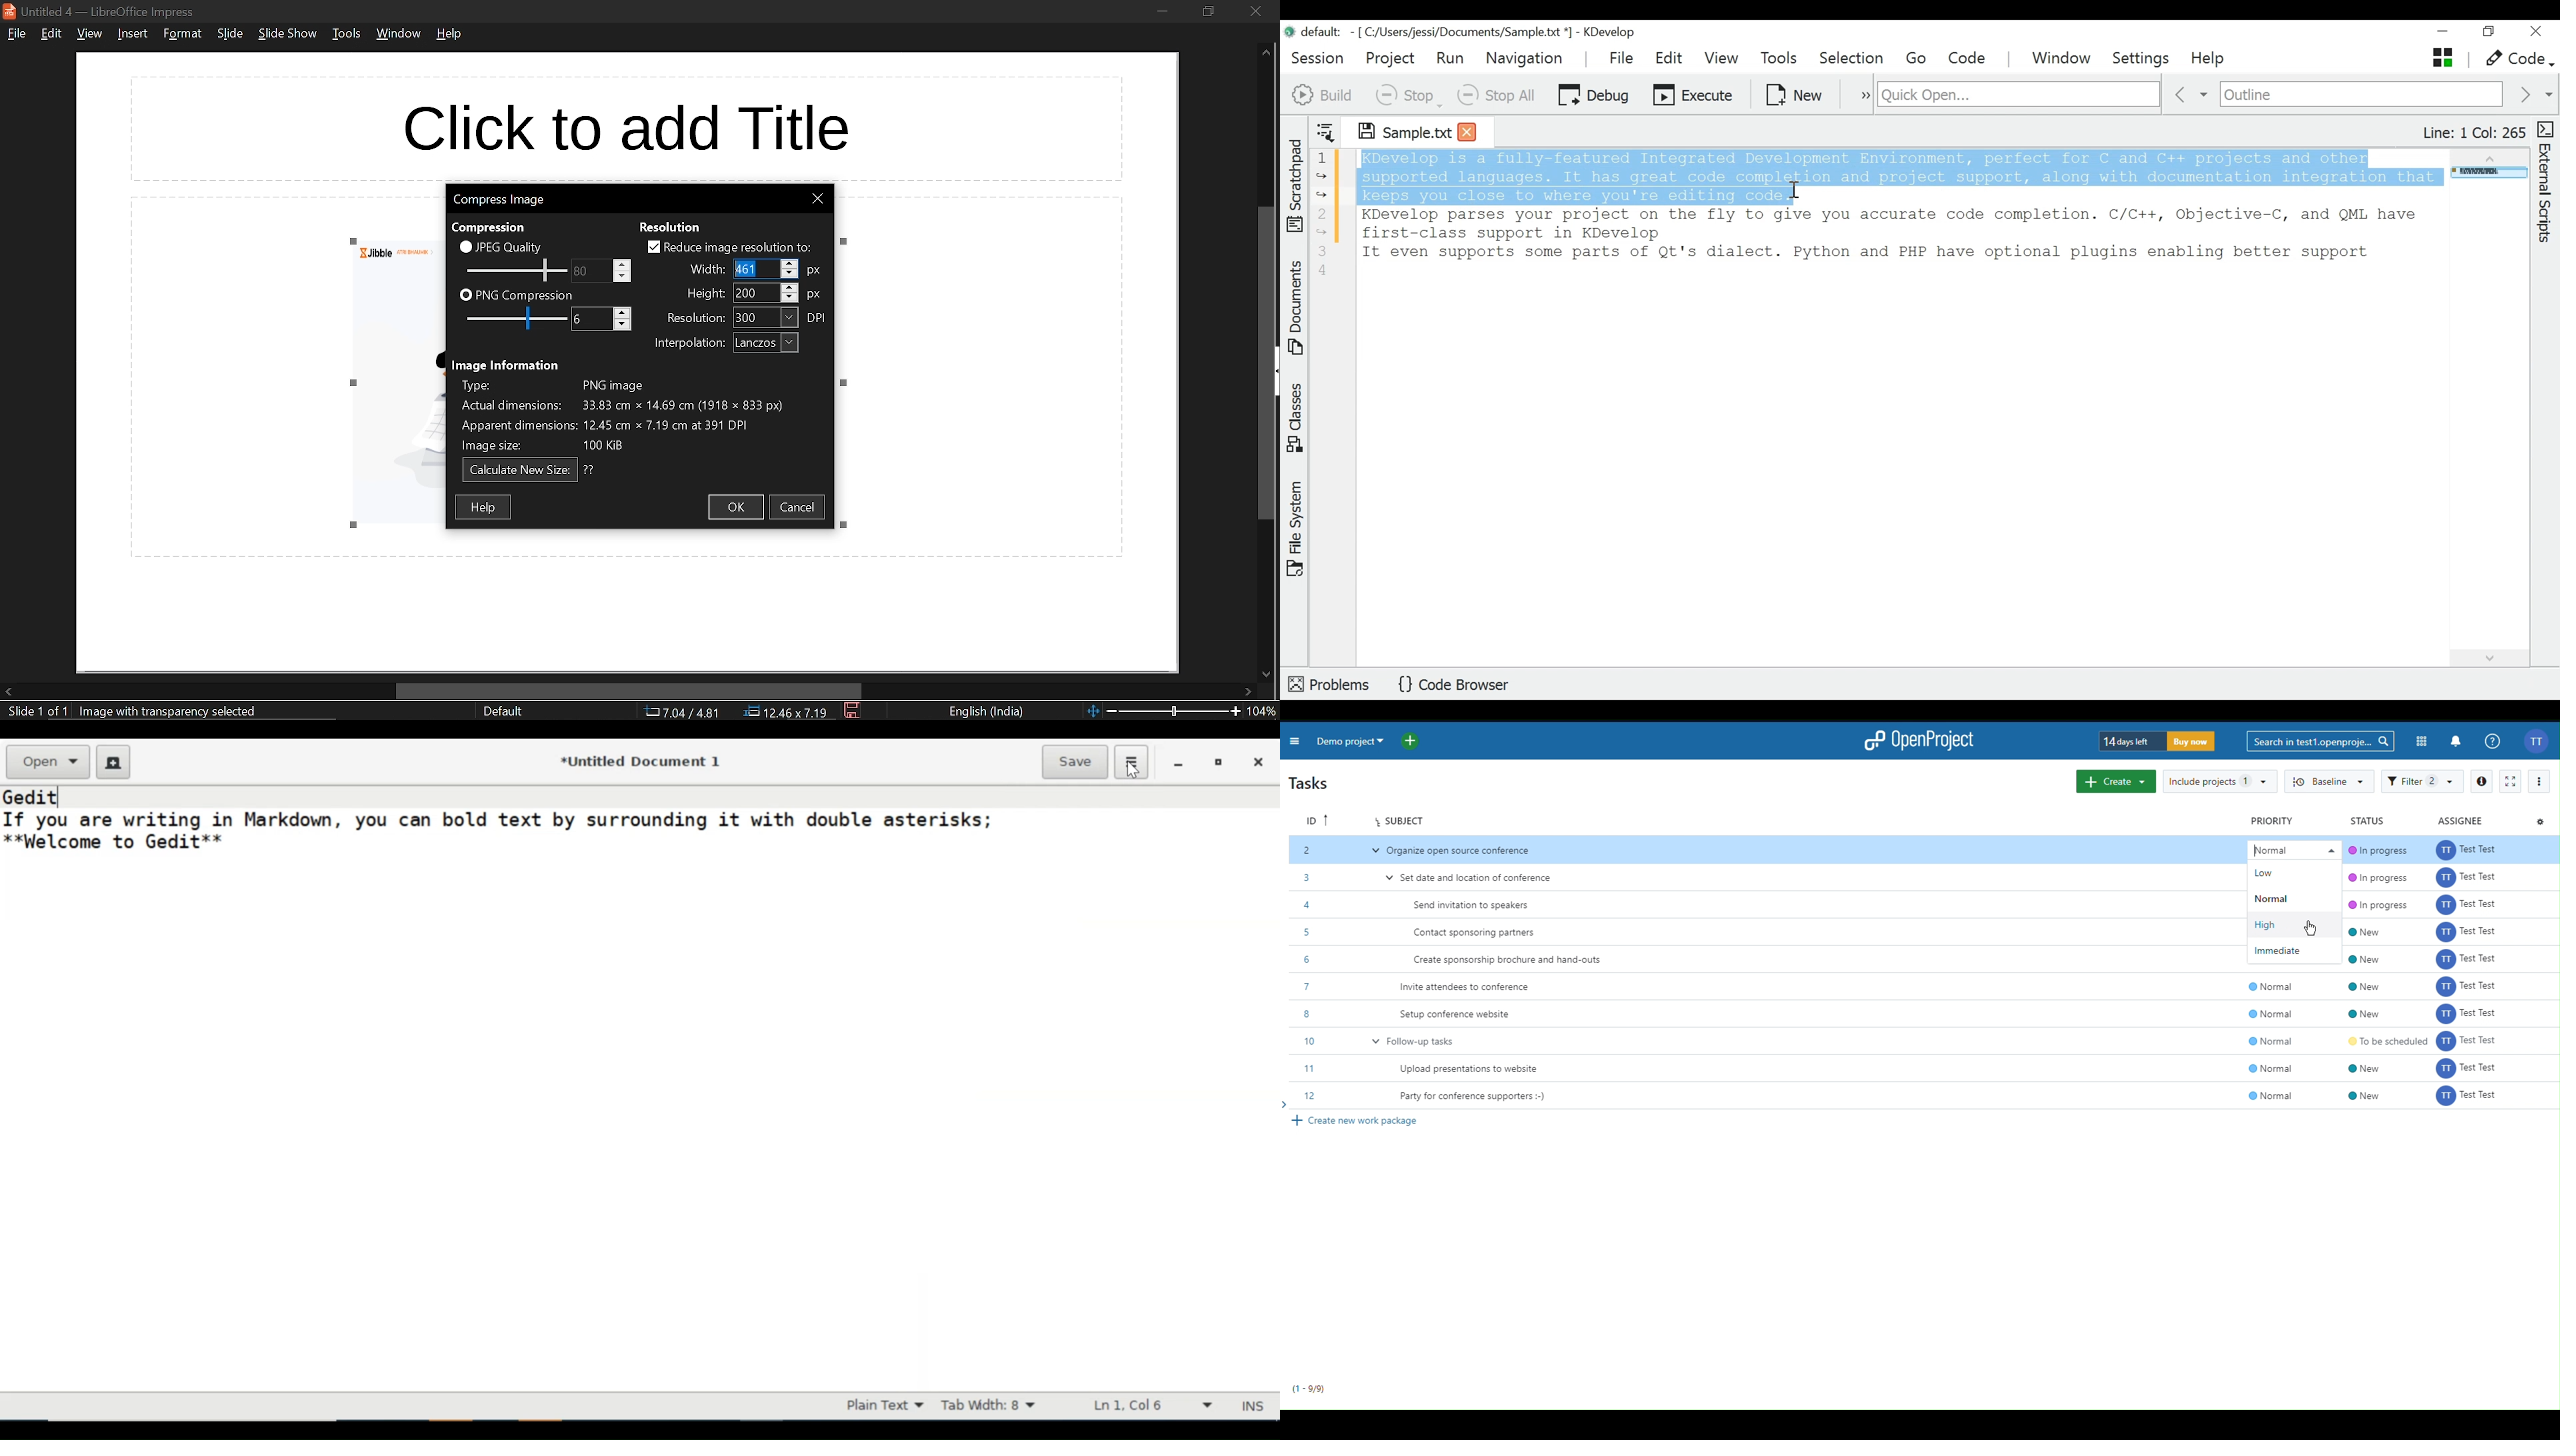  I want to click on ok, so click(738, 508).